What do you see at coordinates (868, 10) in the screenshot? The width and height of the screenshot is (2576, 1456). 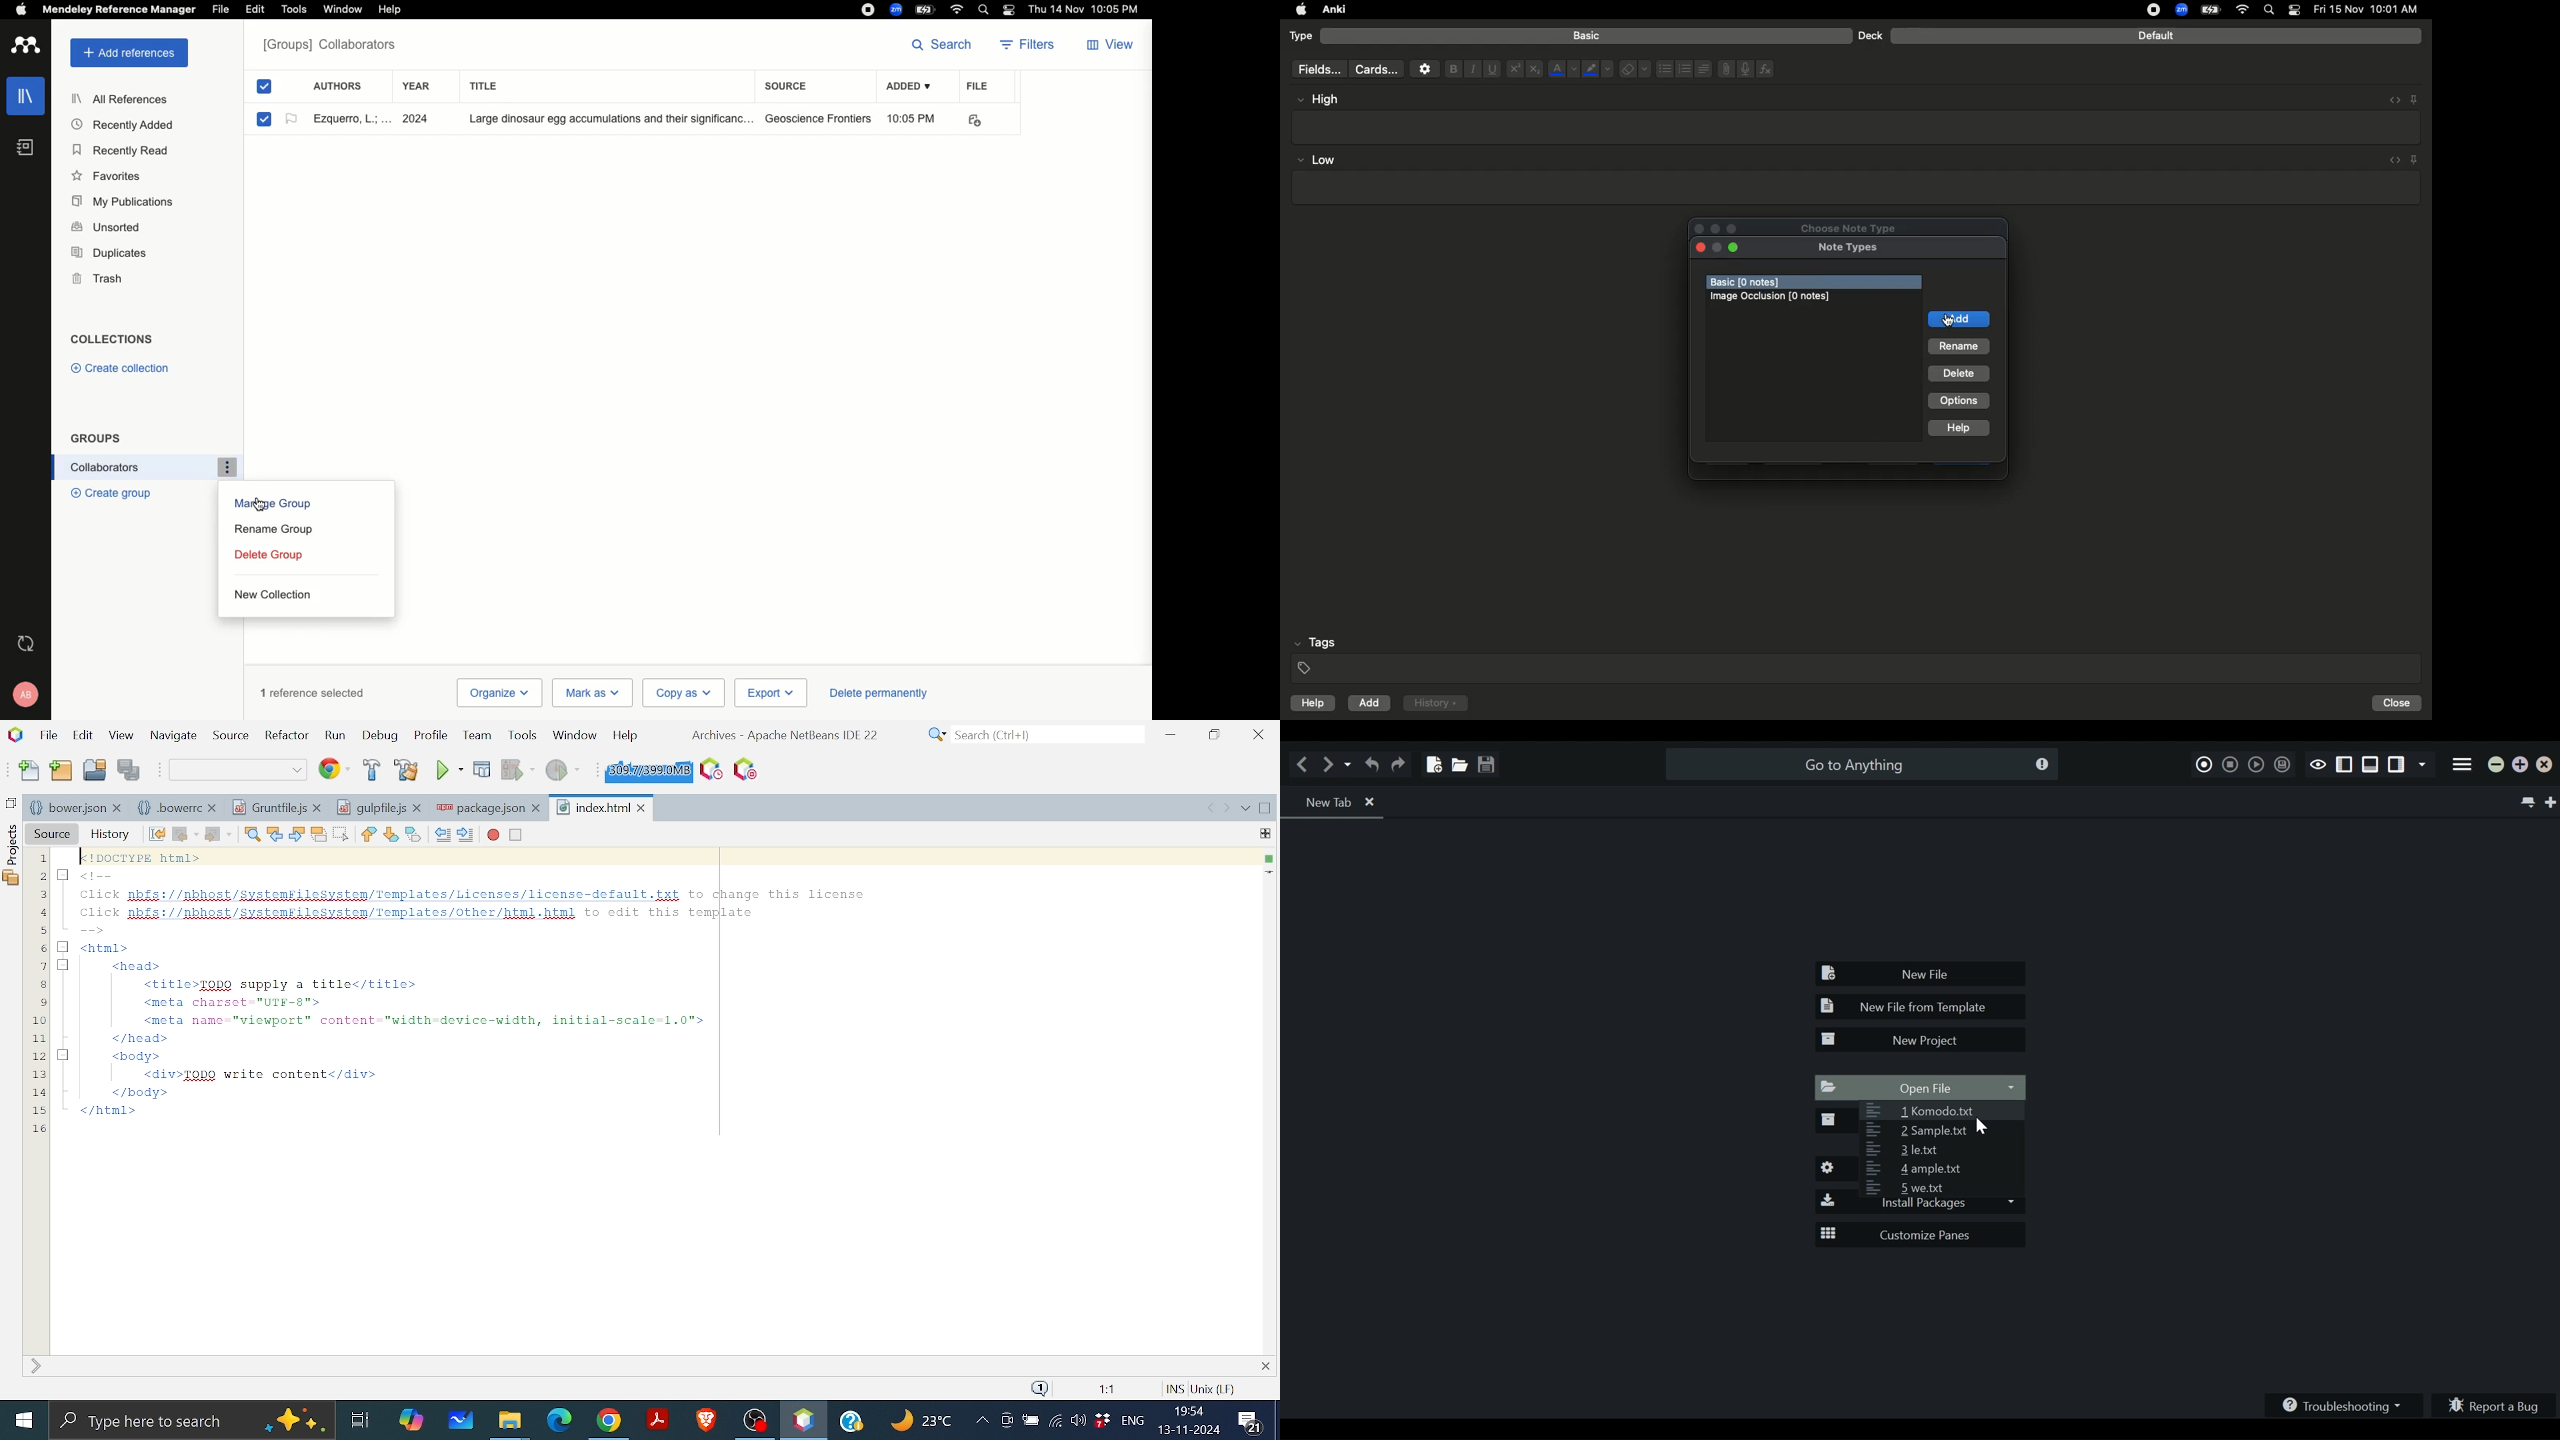 I see `Recording` at bounding box center [868, 10].